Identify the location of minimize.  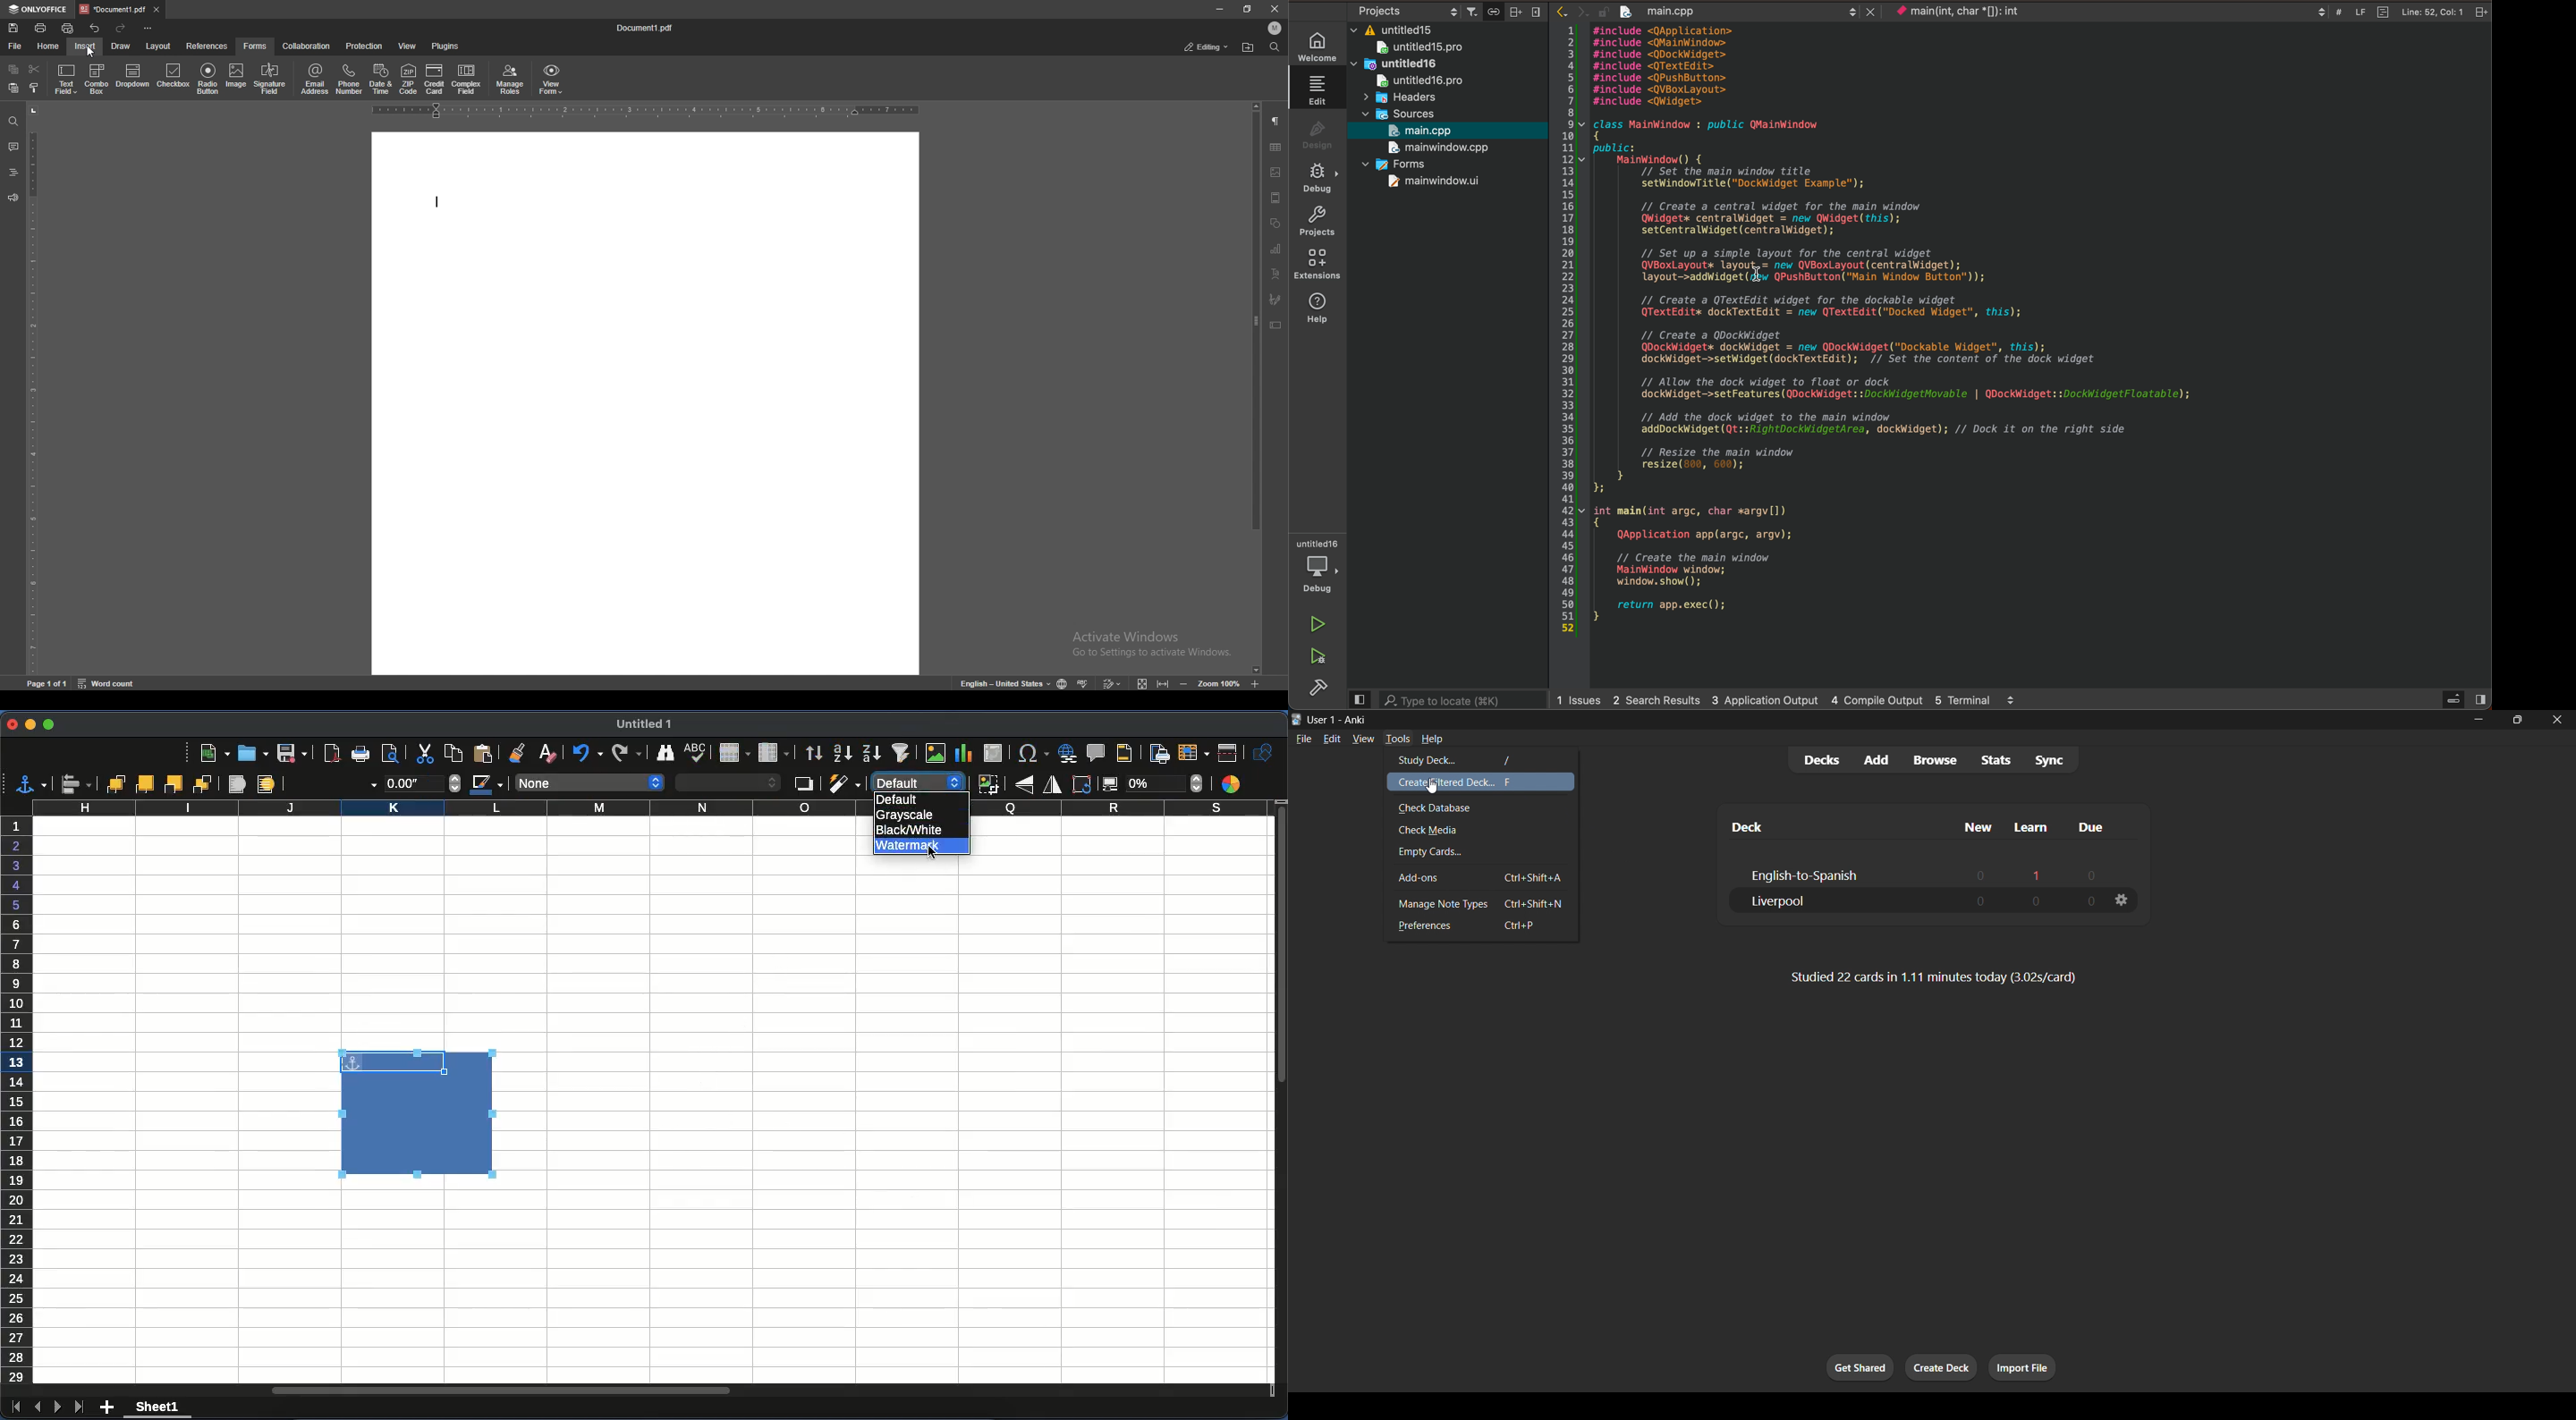
(2470, 720).